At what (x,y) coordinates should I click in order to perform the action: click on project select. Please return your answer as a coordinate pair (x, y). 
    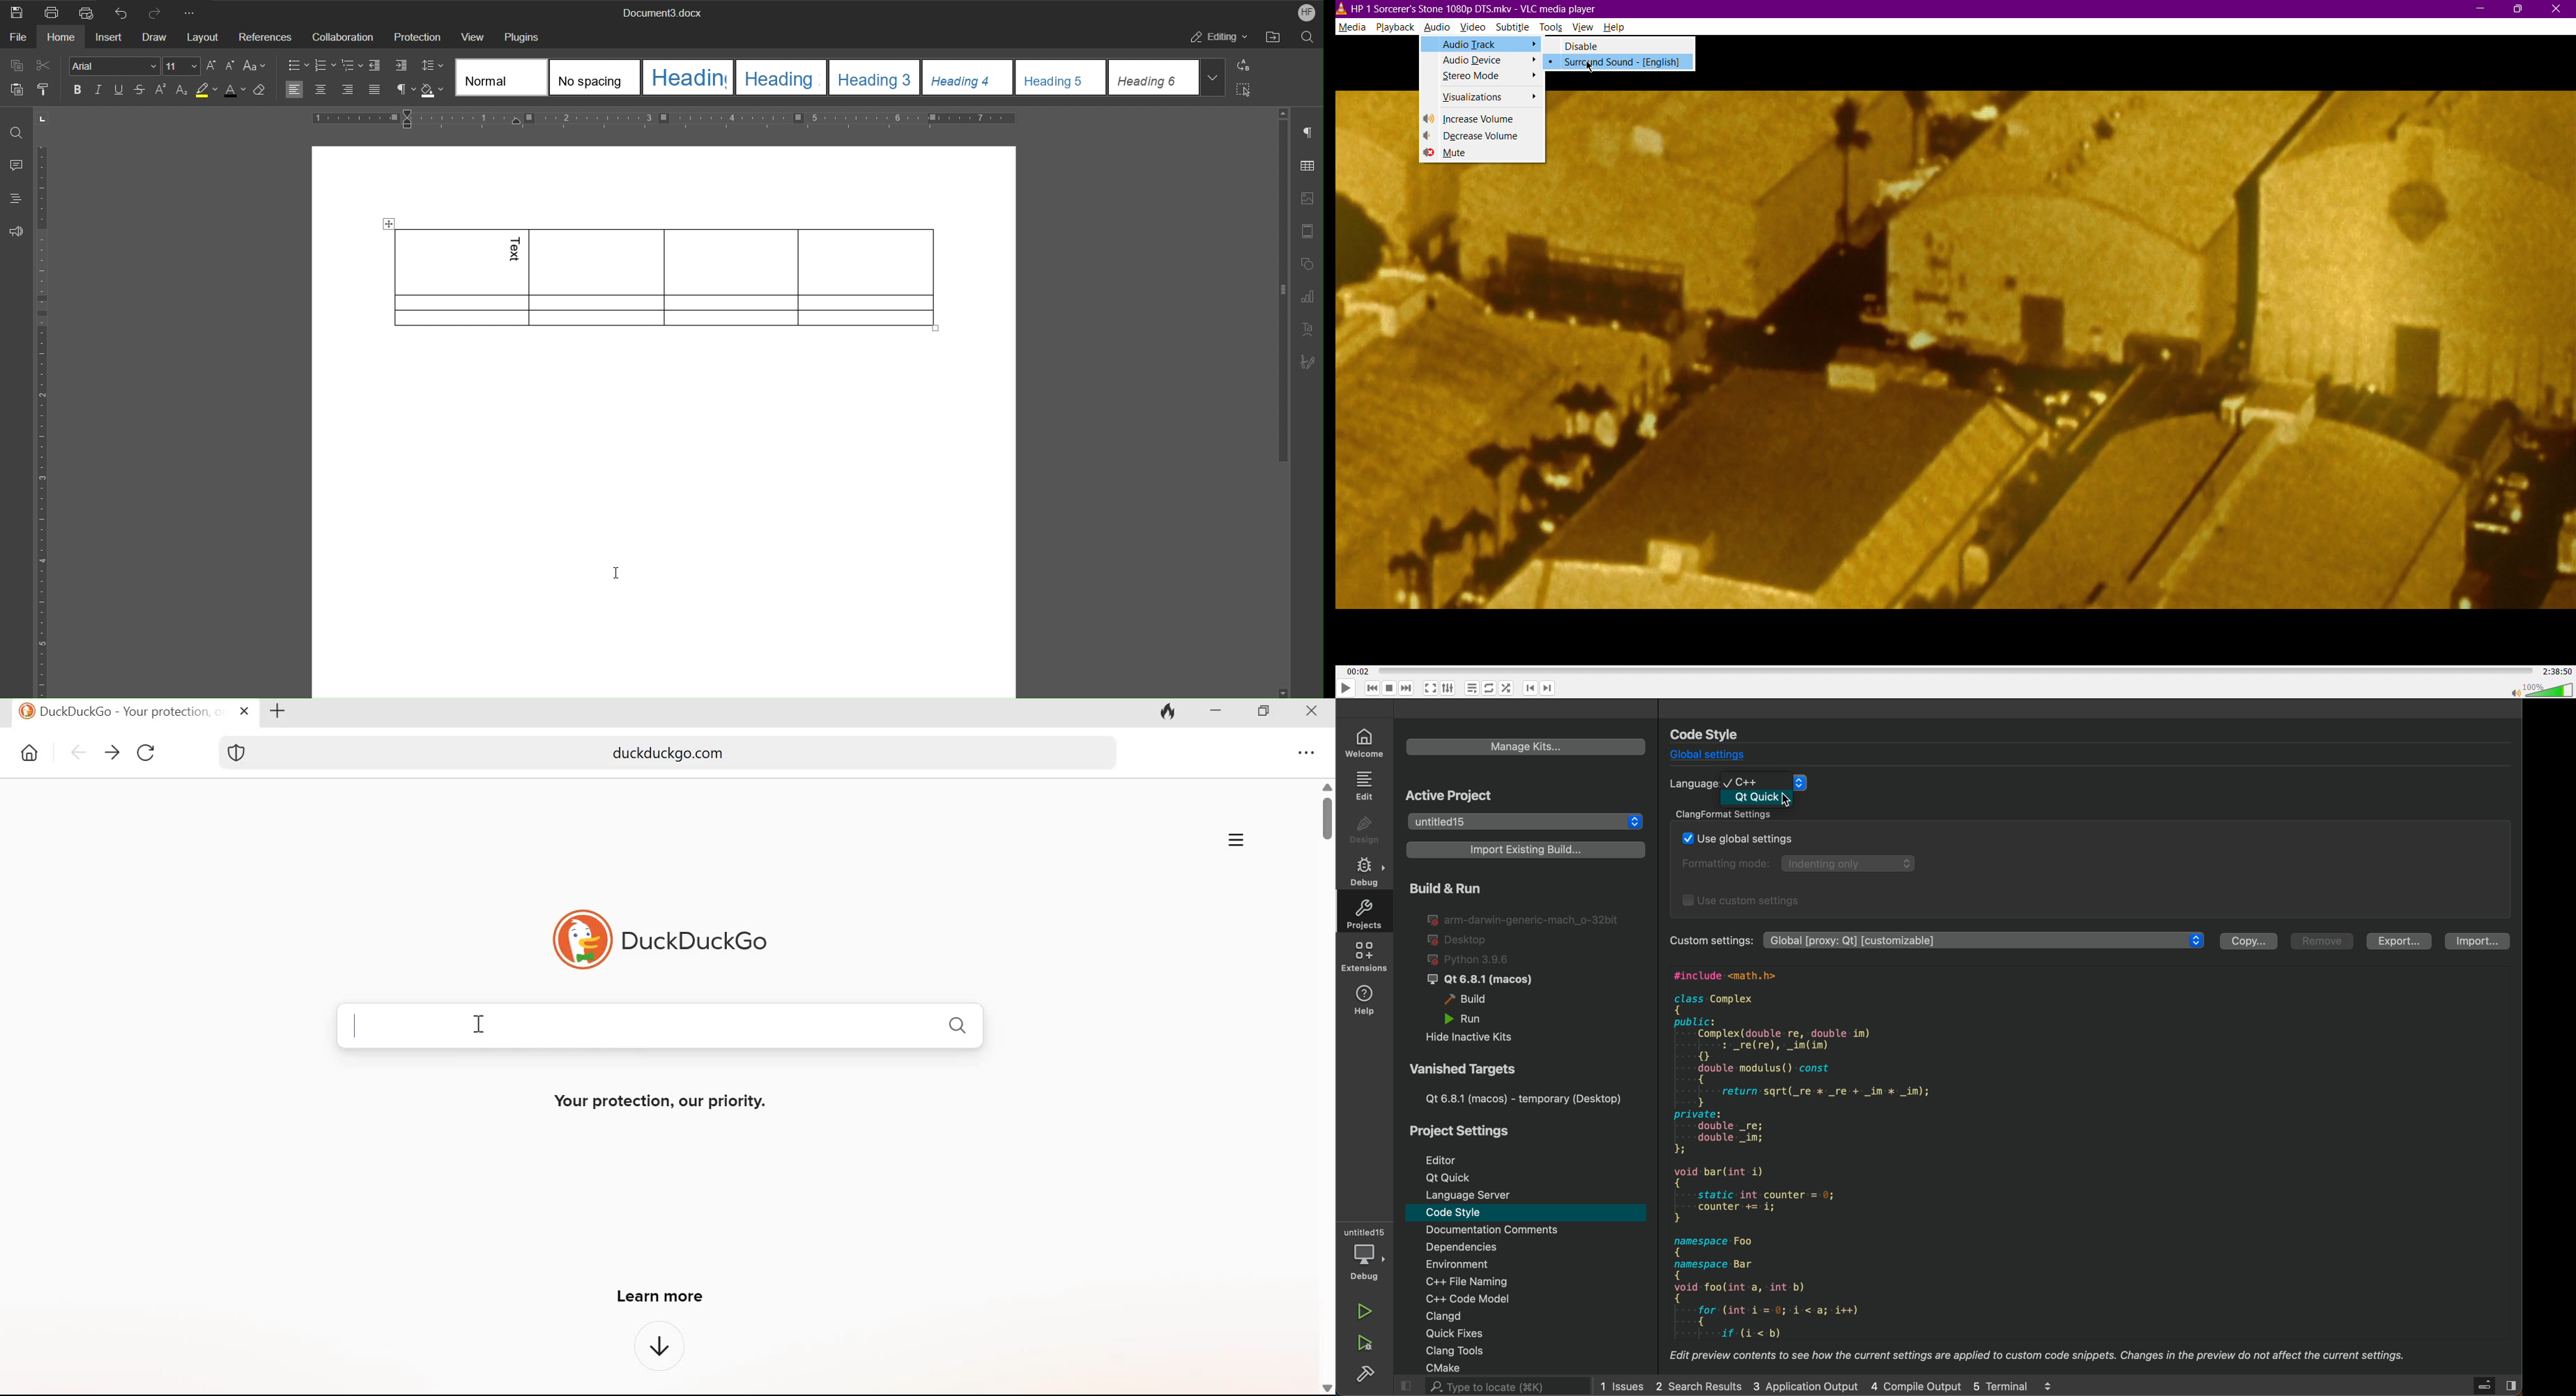
    Looking at the image, I should click on (1526, 822).